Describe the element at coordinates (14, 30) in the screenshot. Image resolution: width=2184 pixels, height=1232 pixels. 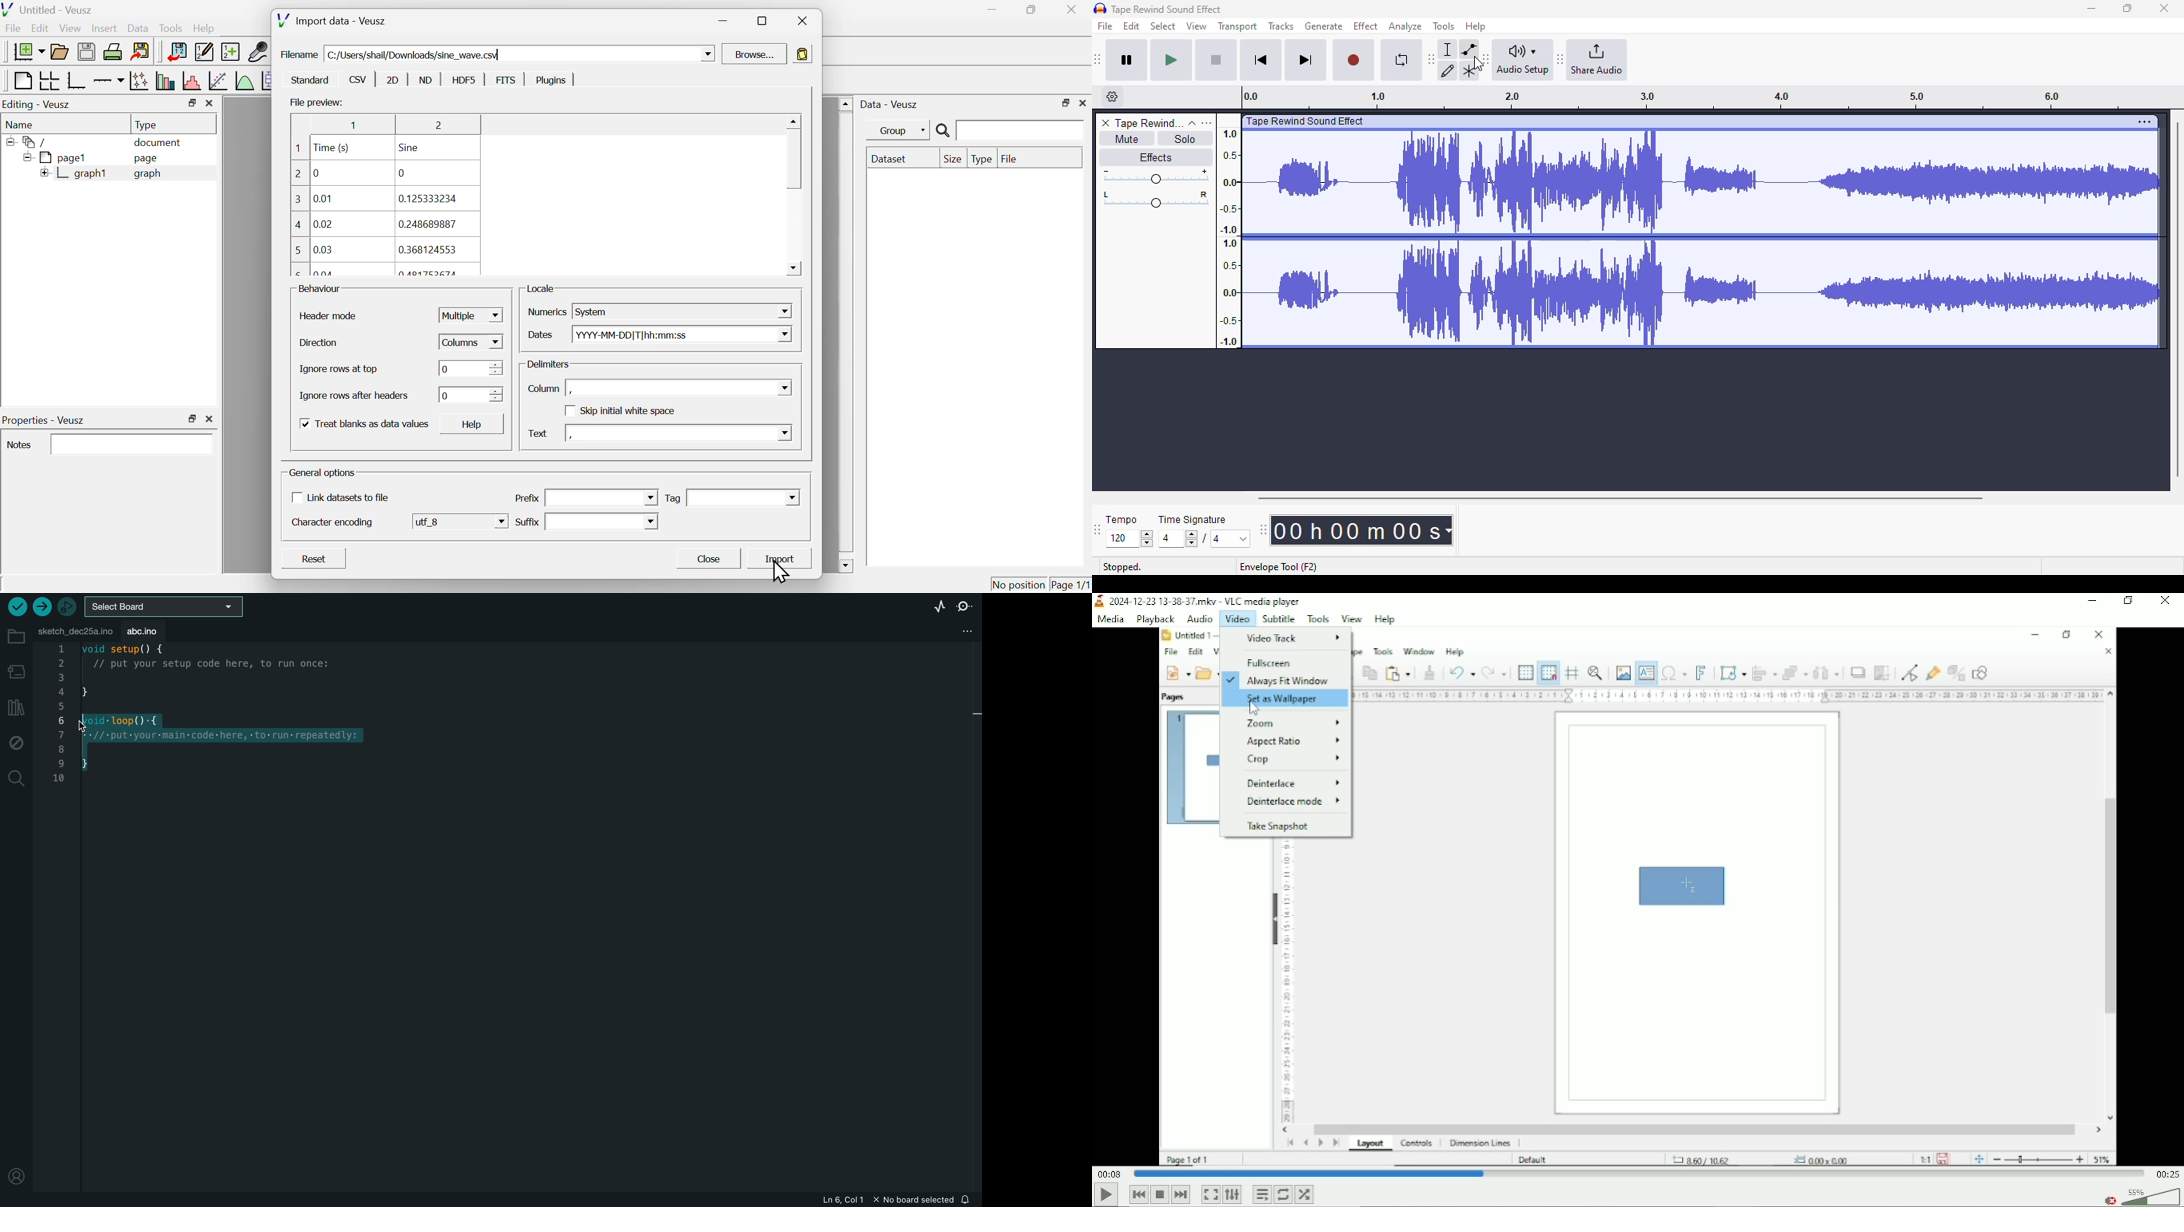
I see `file` at that location.